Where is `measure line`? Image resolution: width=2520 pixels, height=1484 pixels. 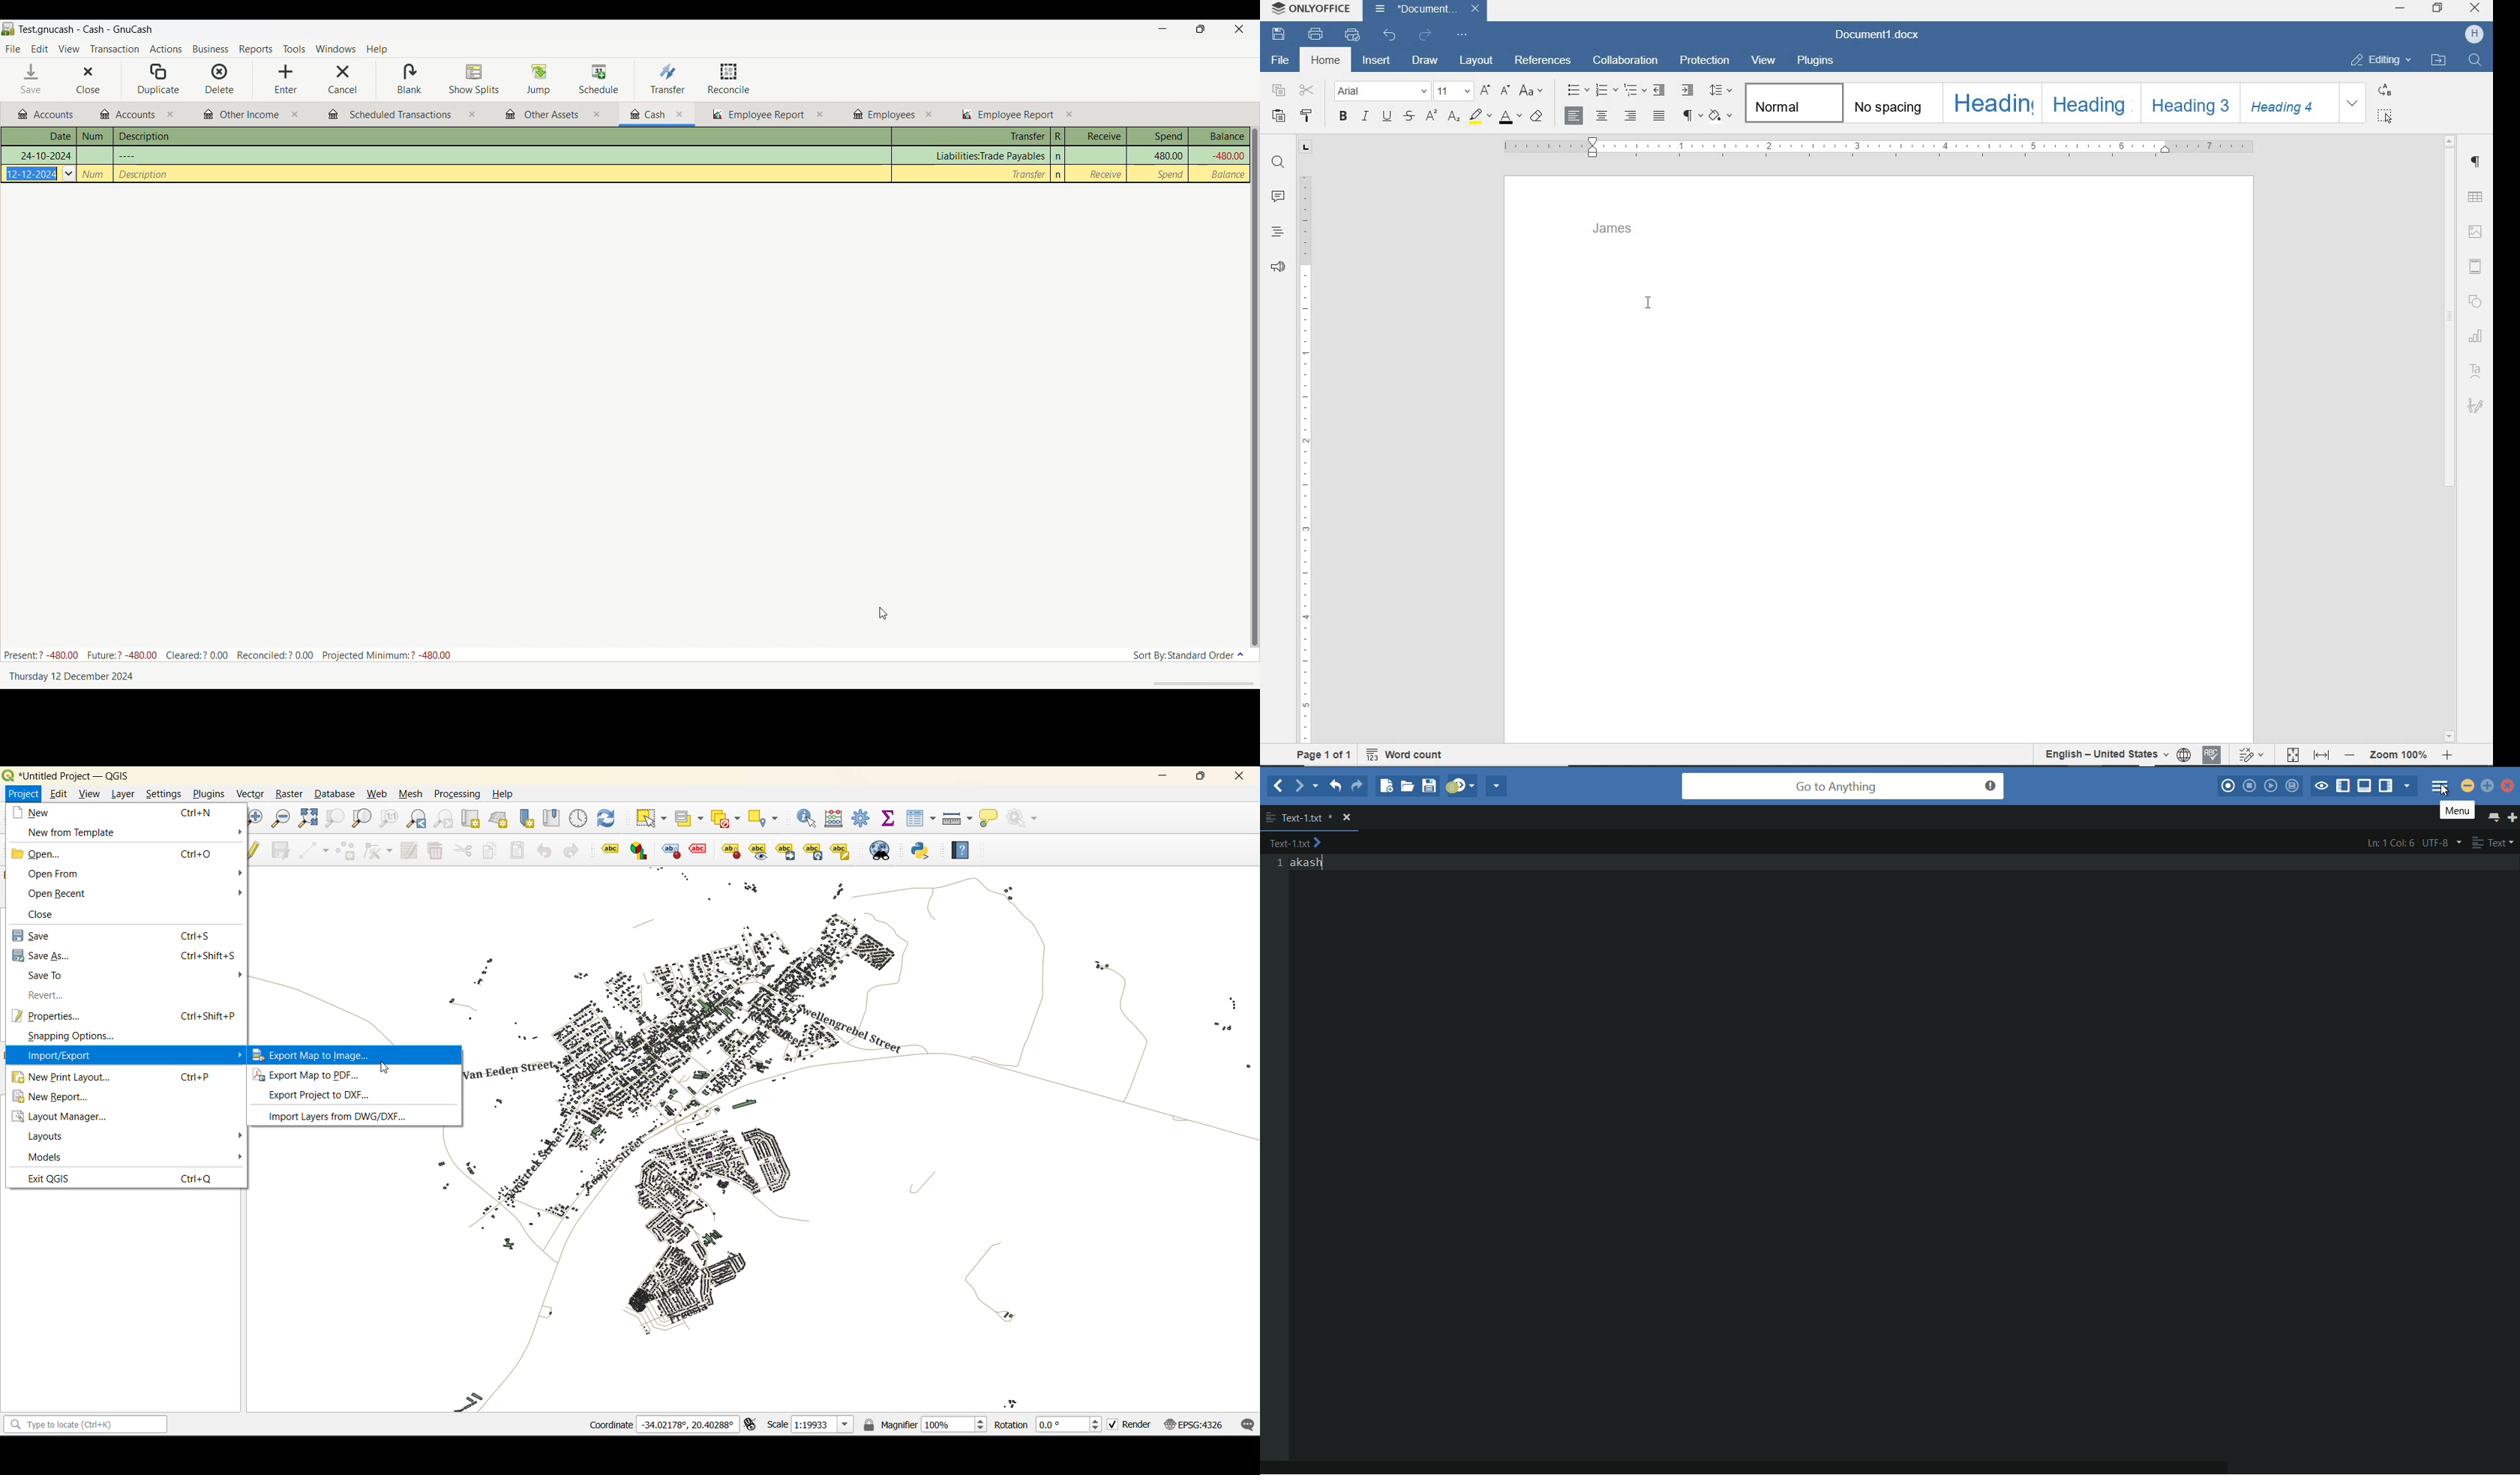
measure line is located at coordinates (957, 818).